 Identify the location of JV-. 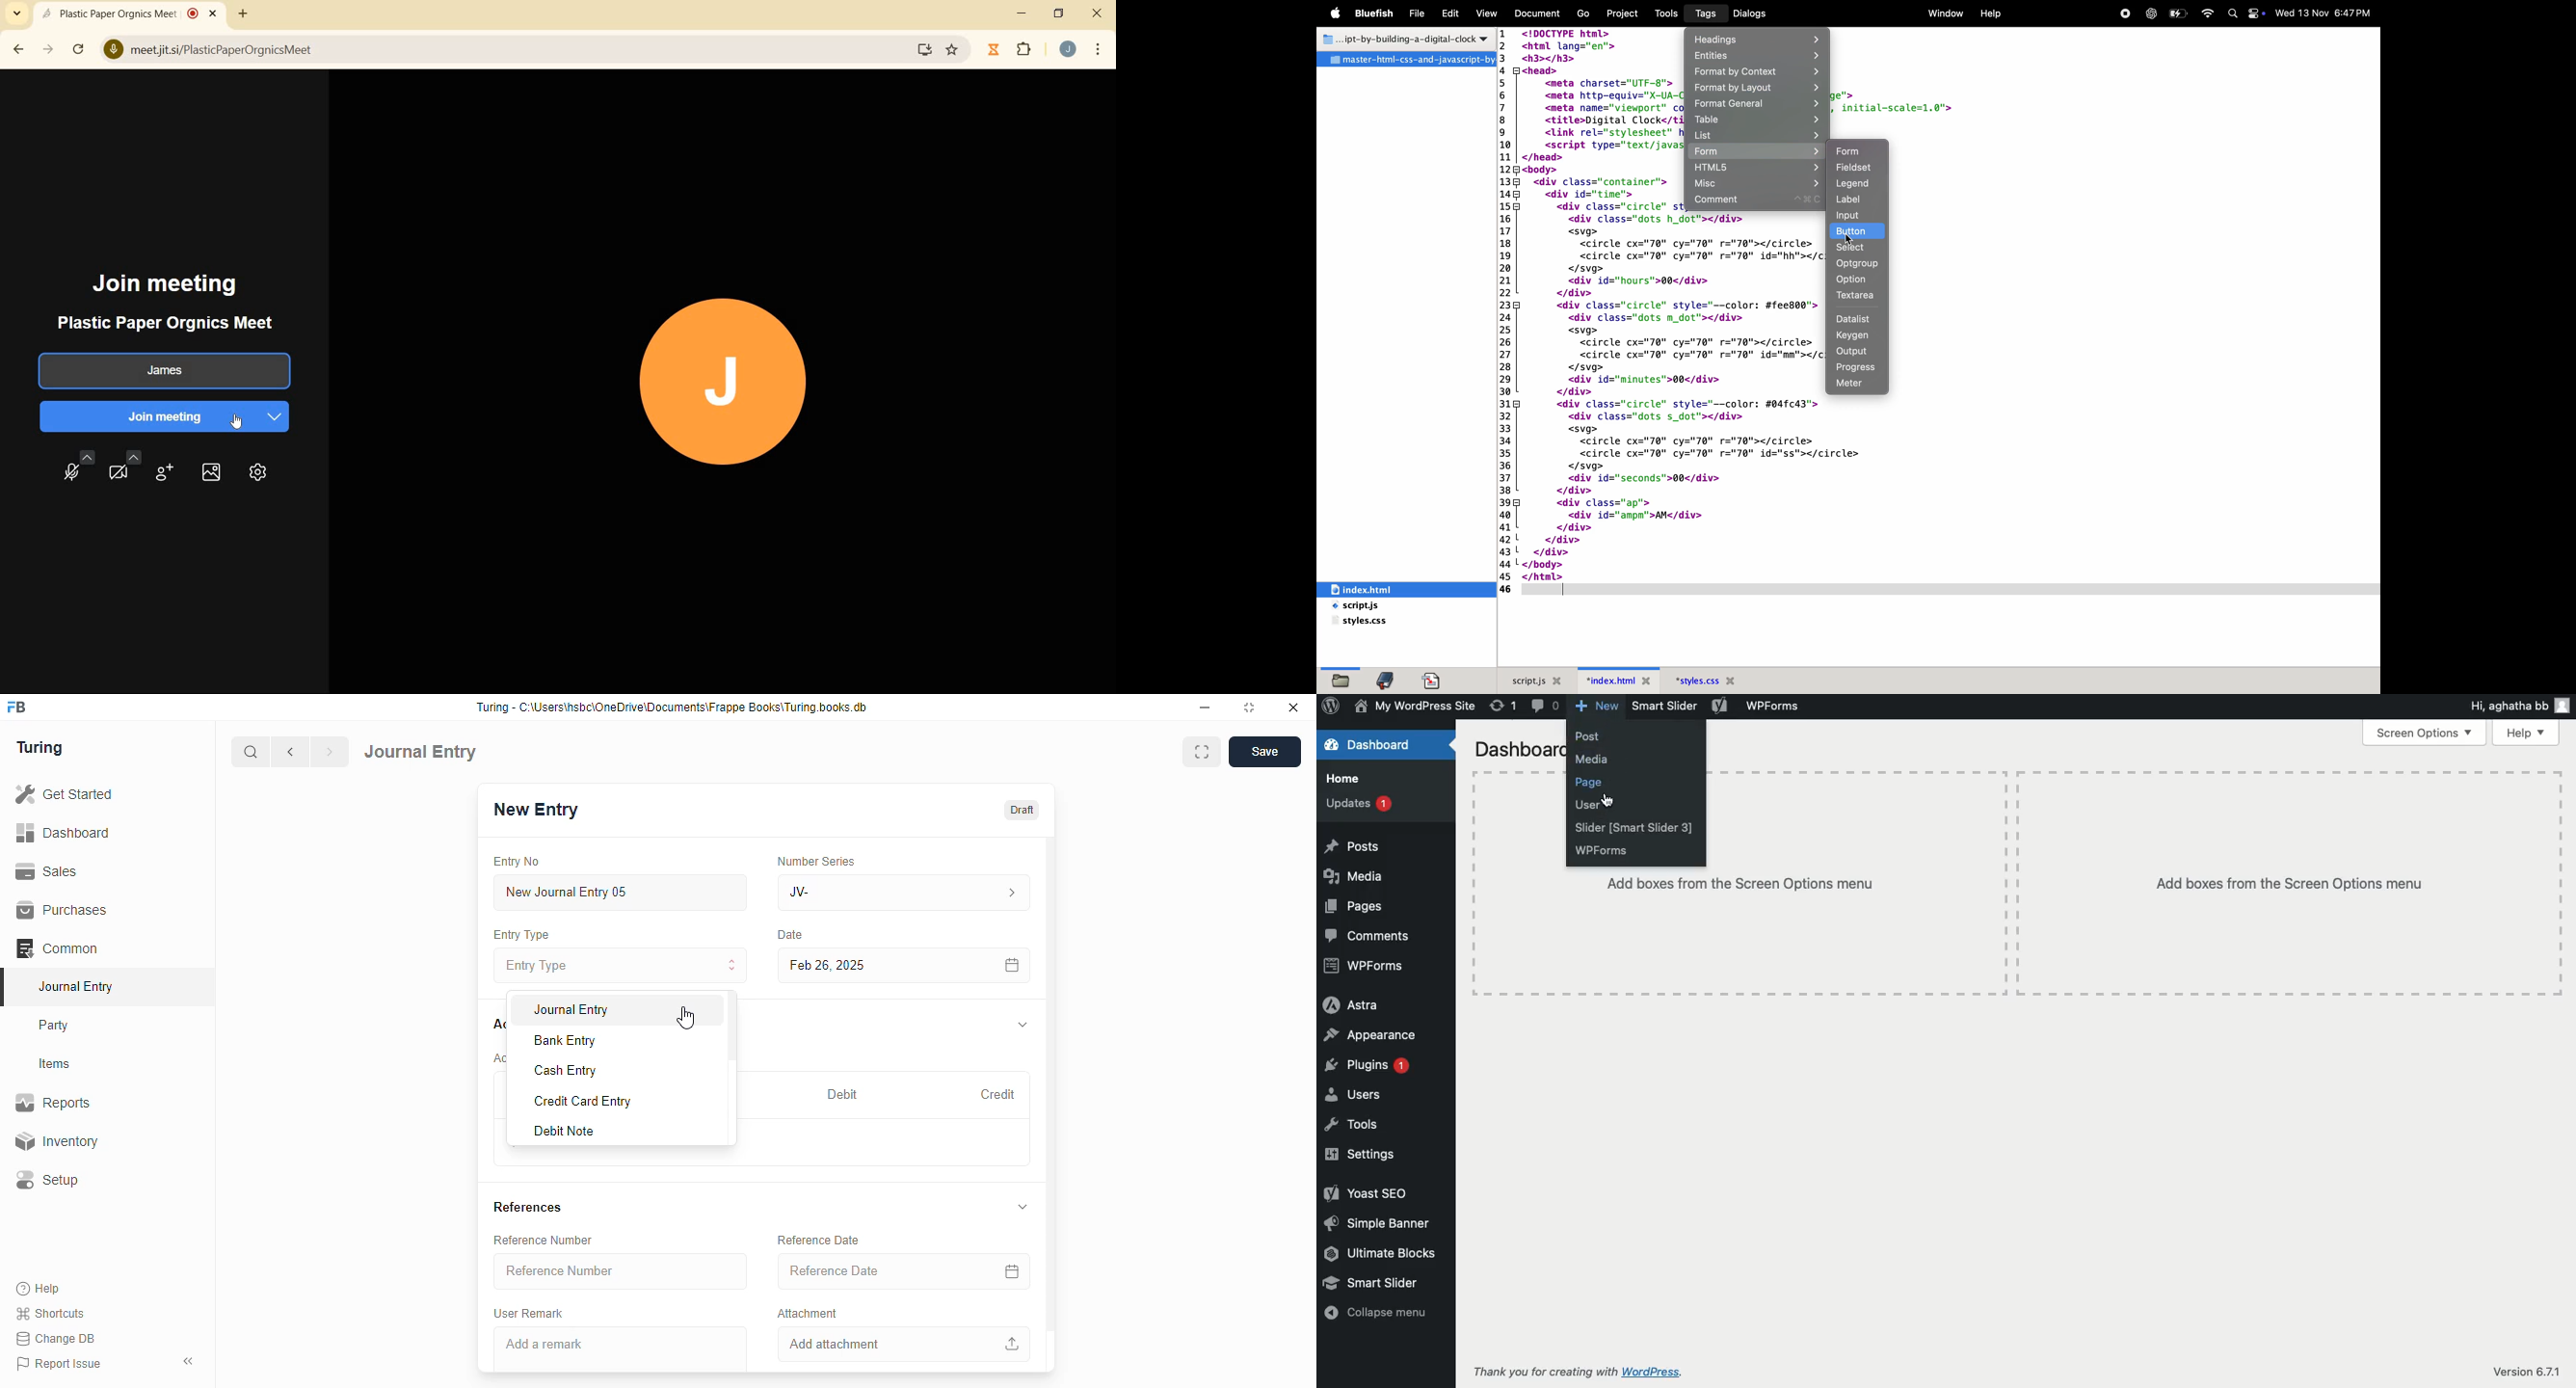
(905, 893).